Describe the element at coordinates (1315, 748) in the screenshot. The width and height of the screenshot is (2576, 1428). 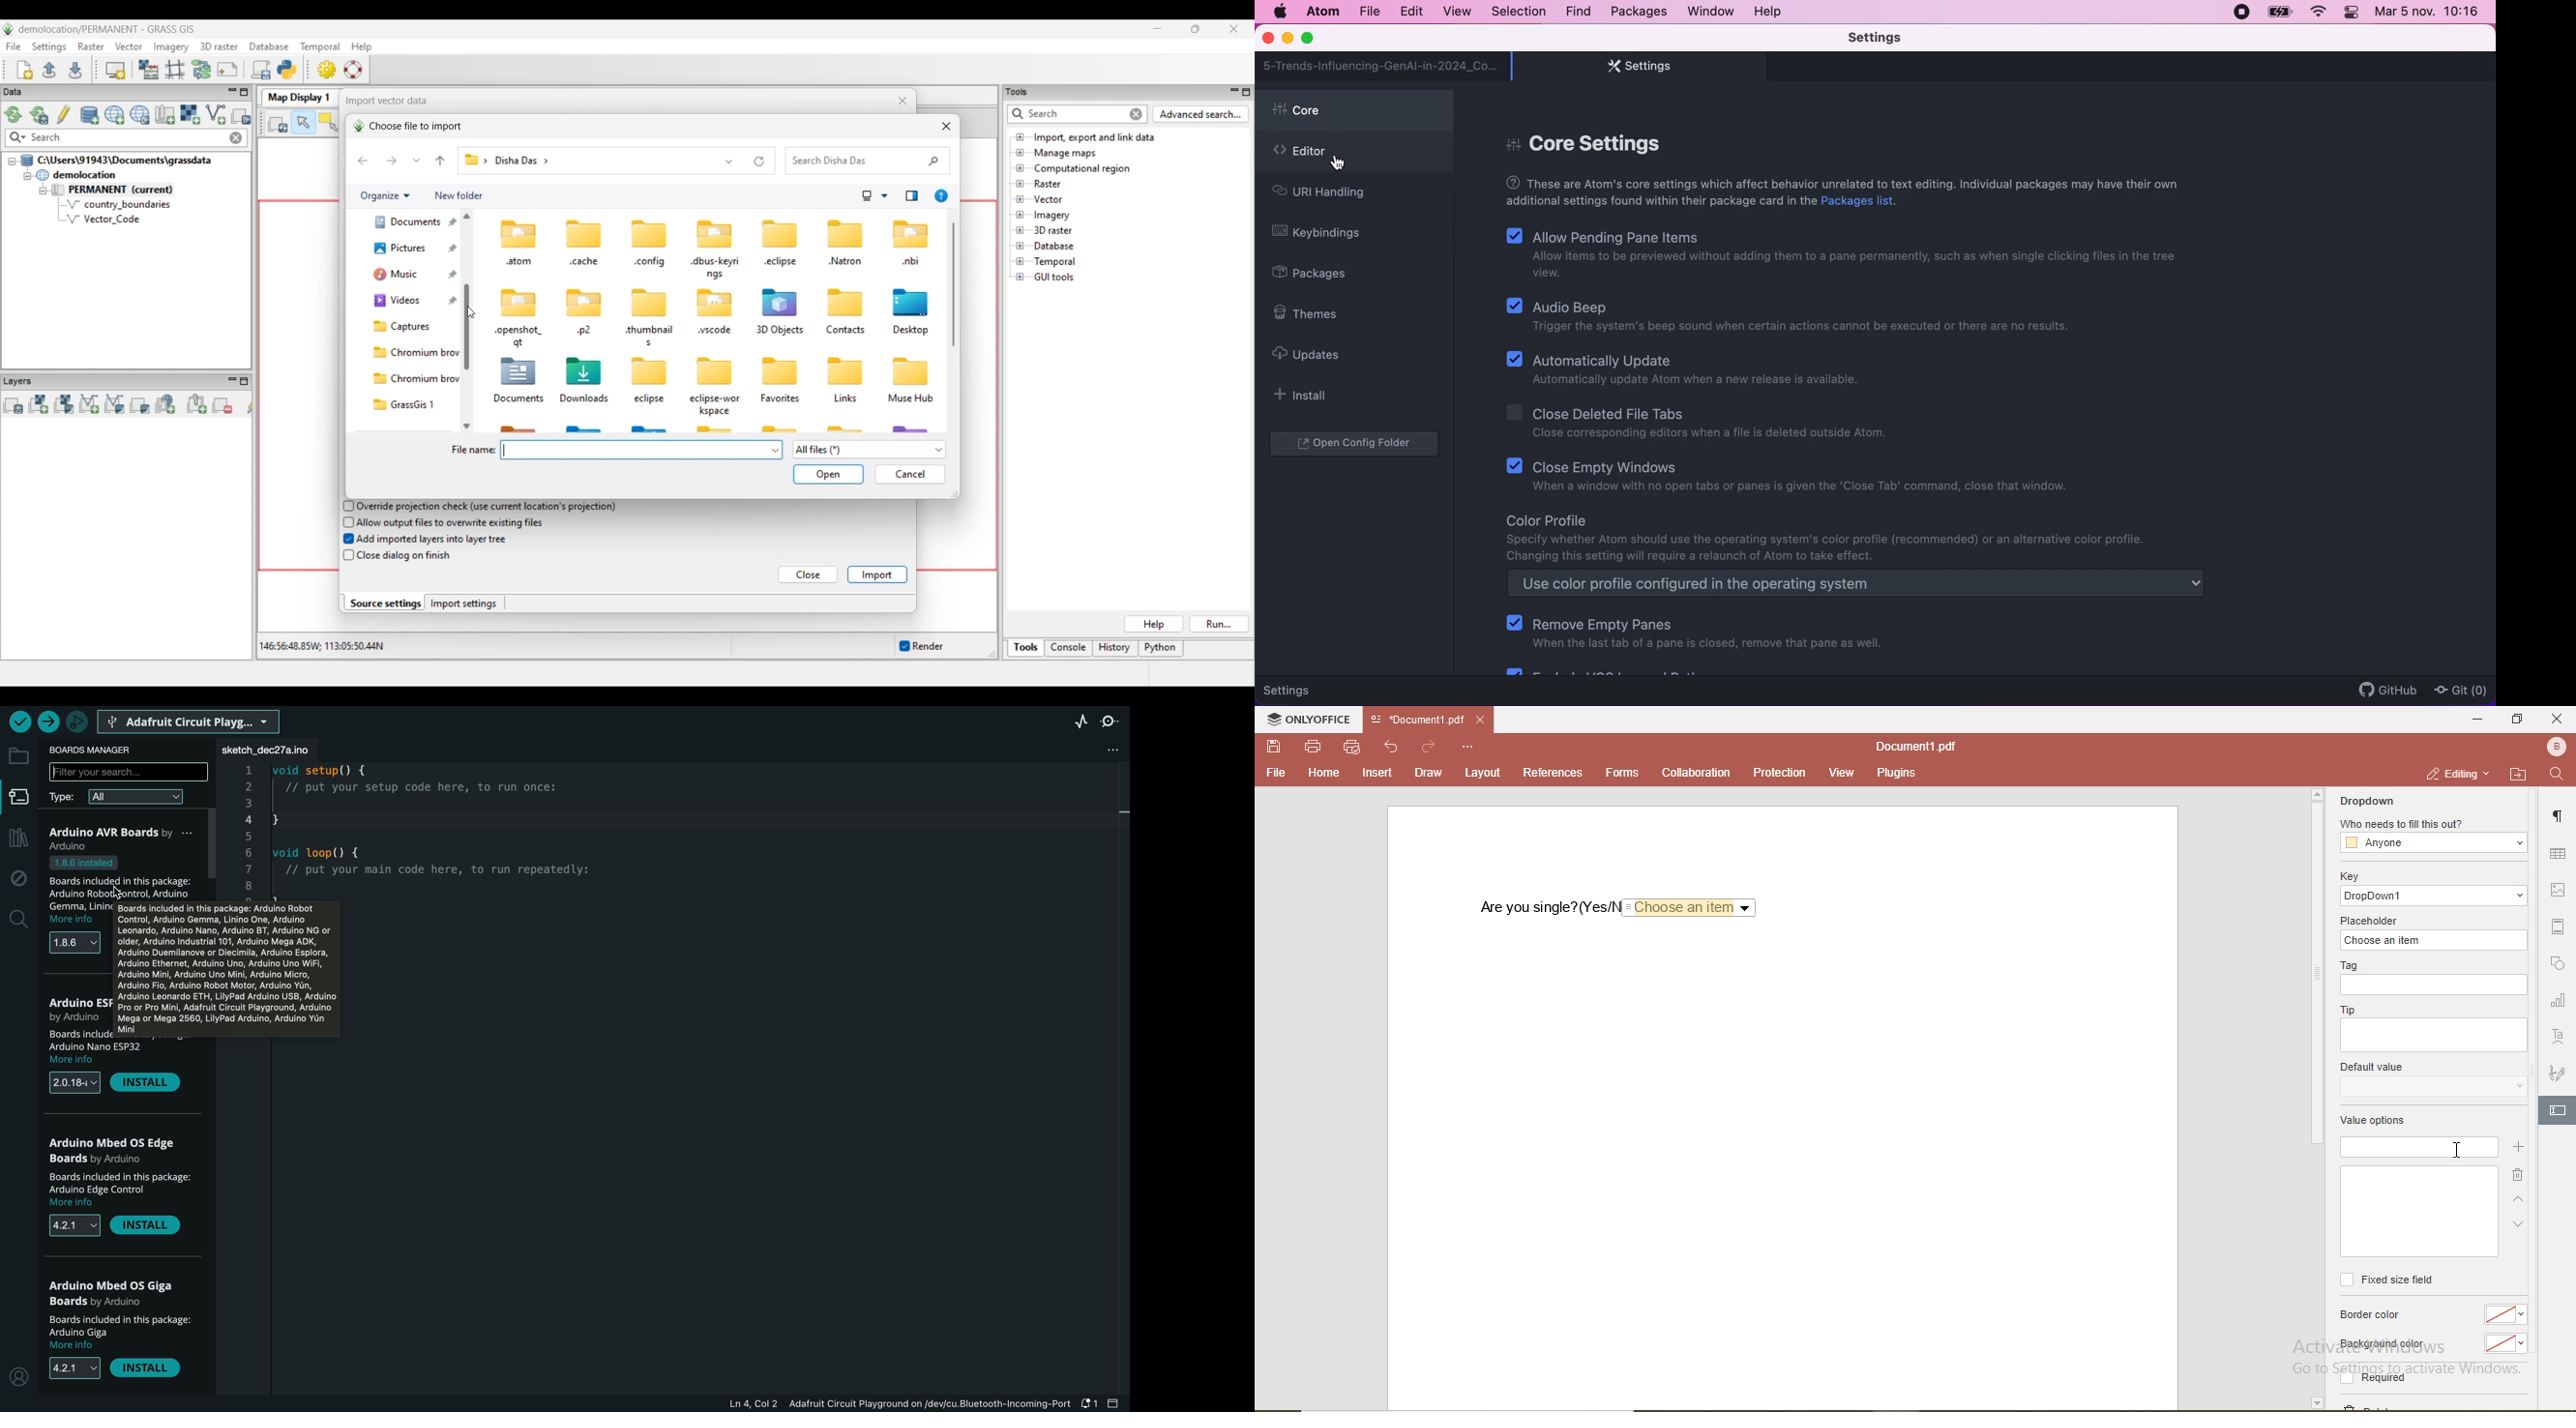
I see `print` at that location.